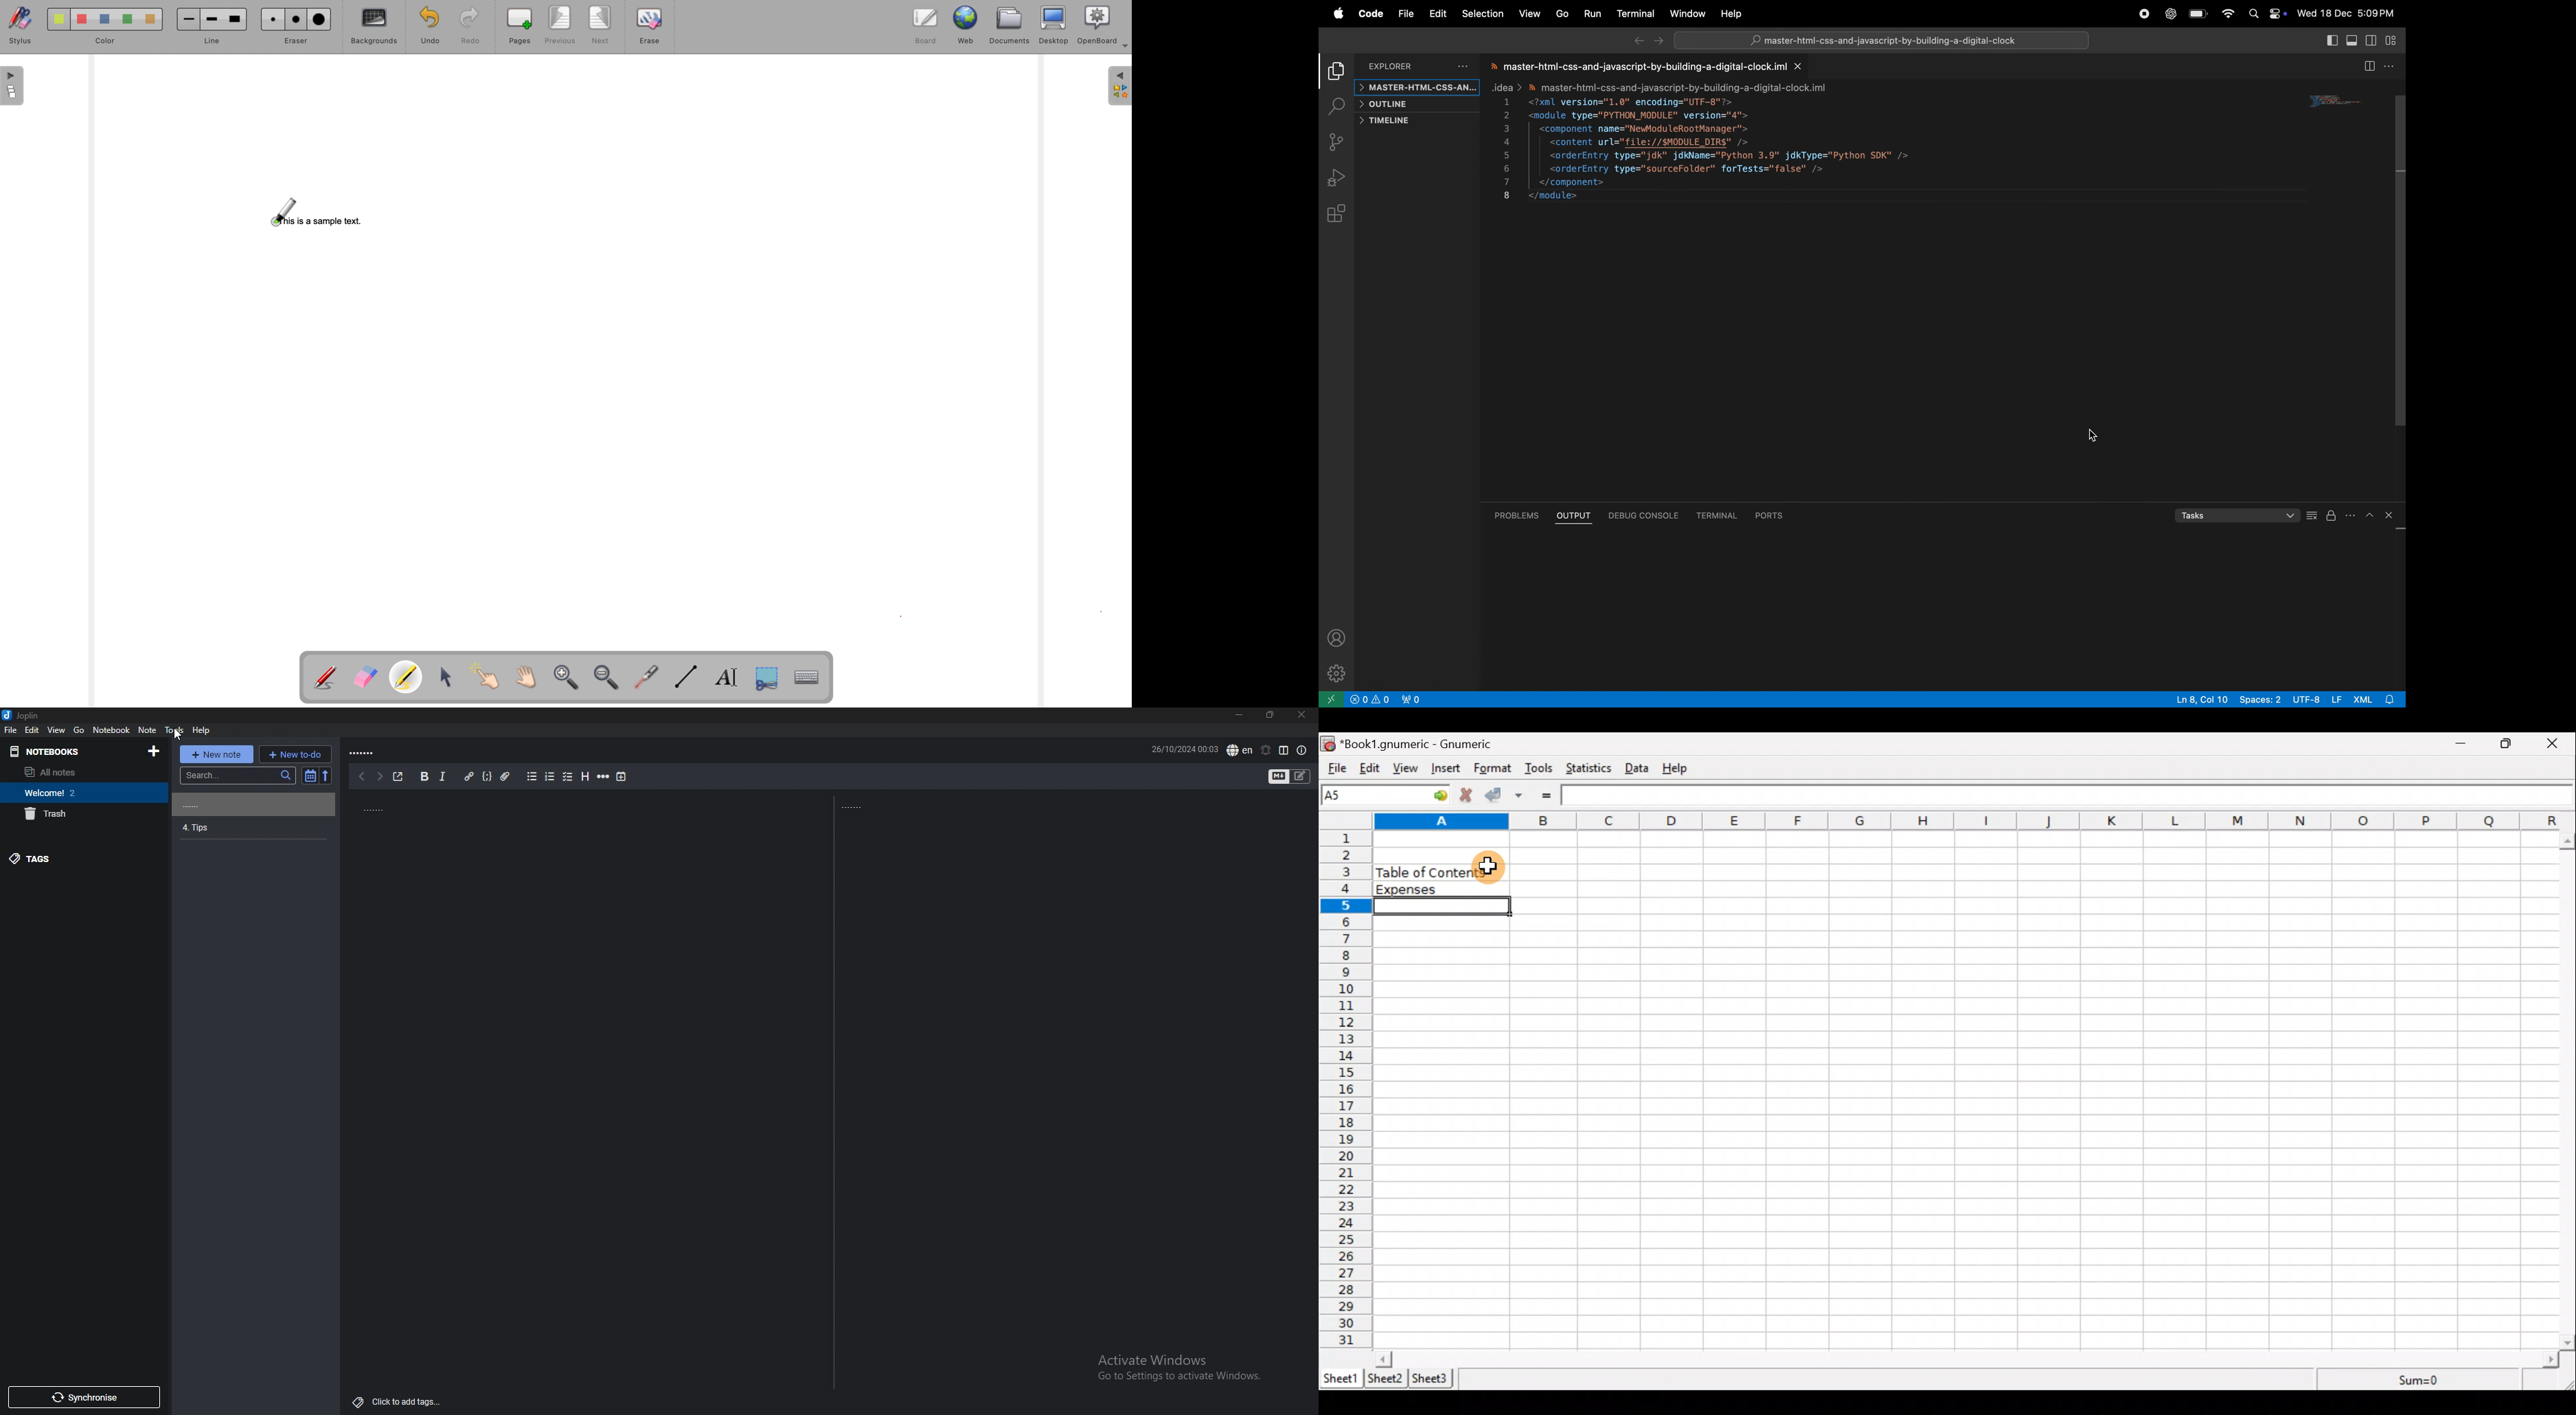  Describe the element at coordinates (78, 771) in the screenshot. I see `all notes` at that location.